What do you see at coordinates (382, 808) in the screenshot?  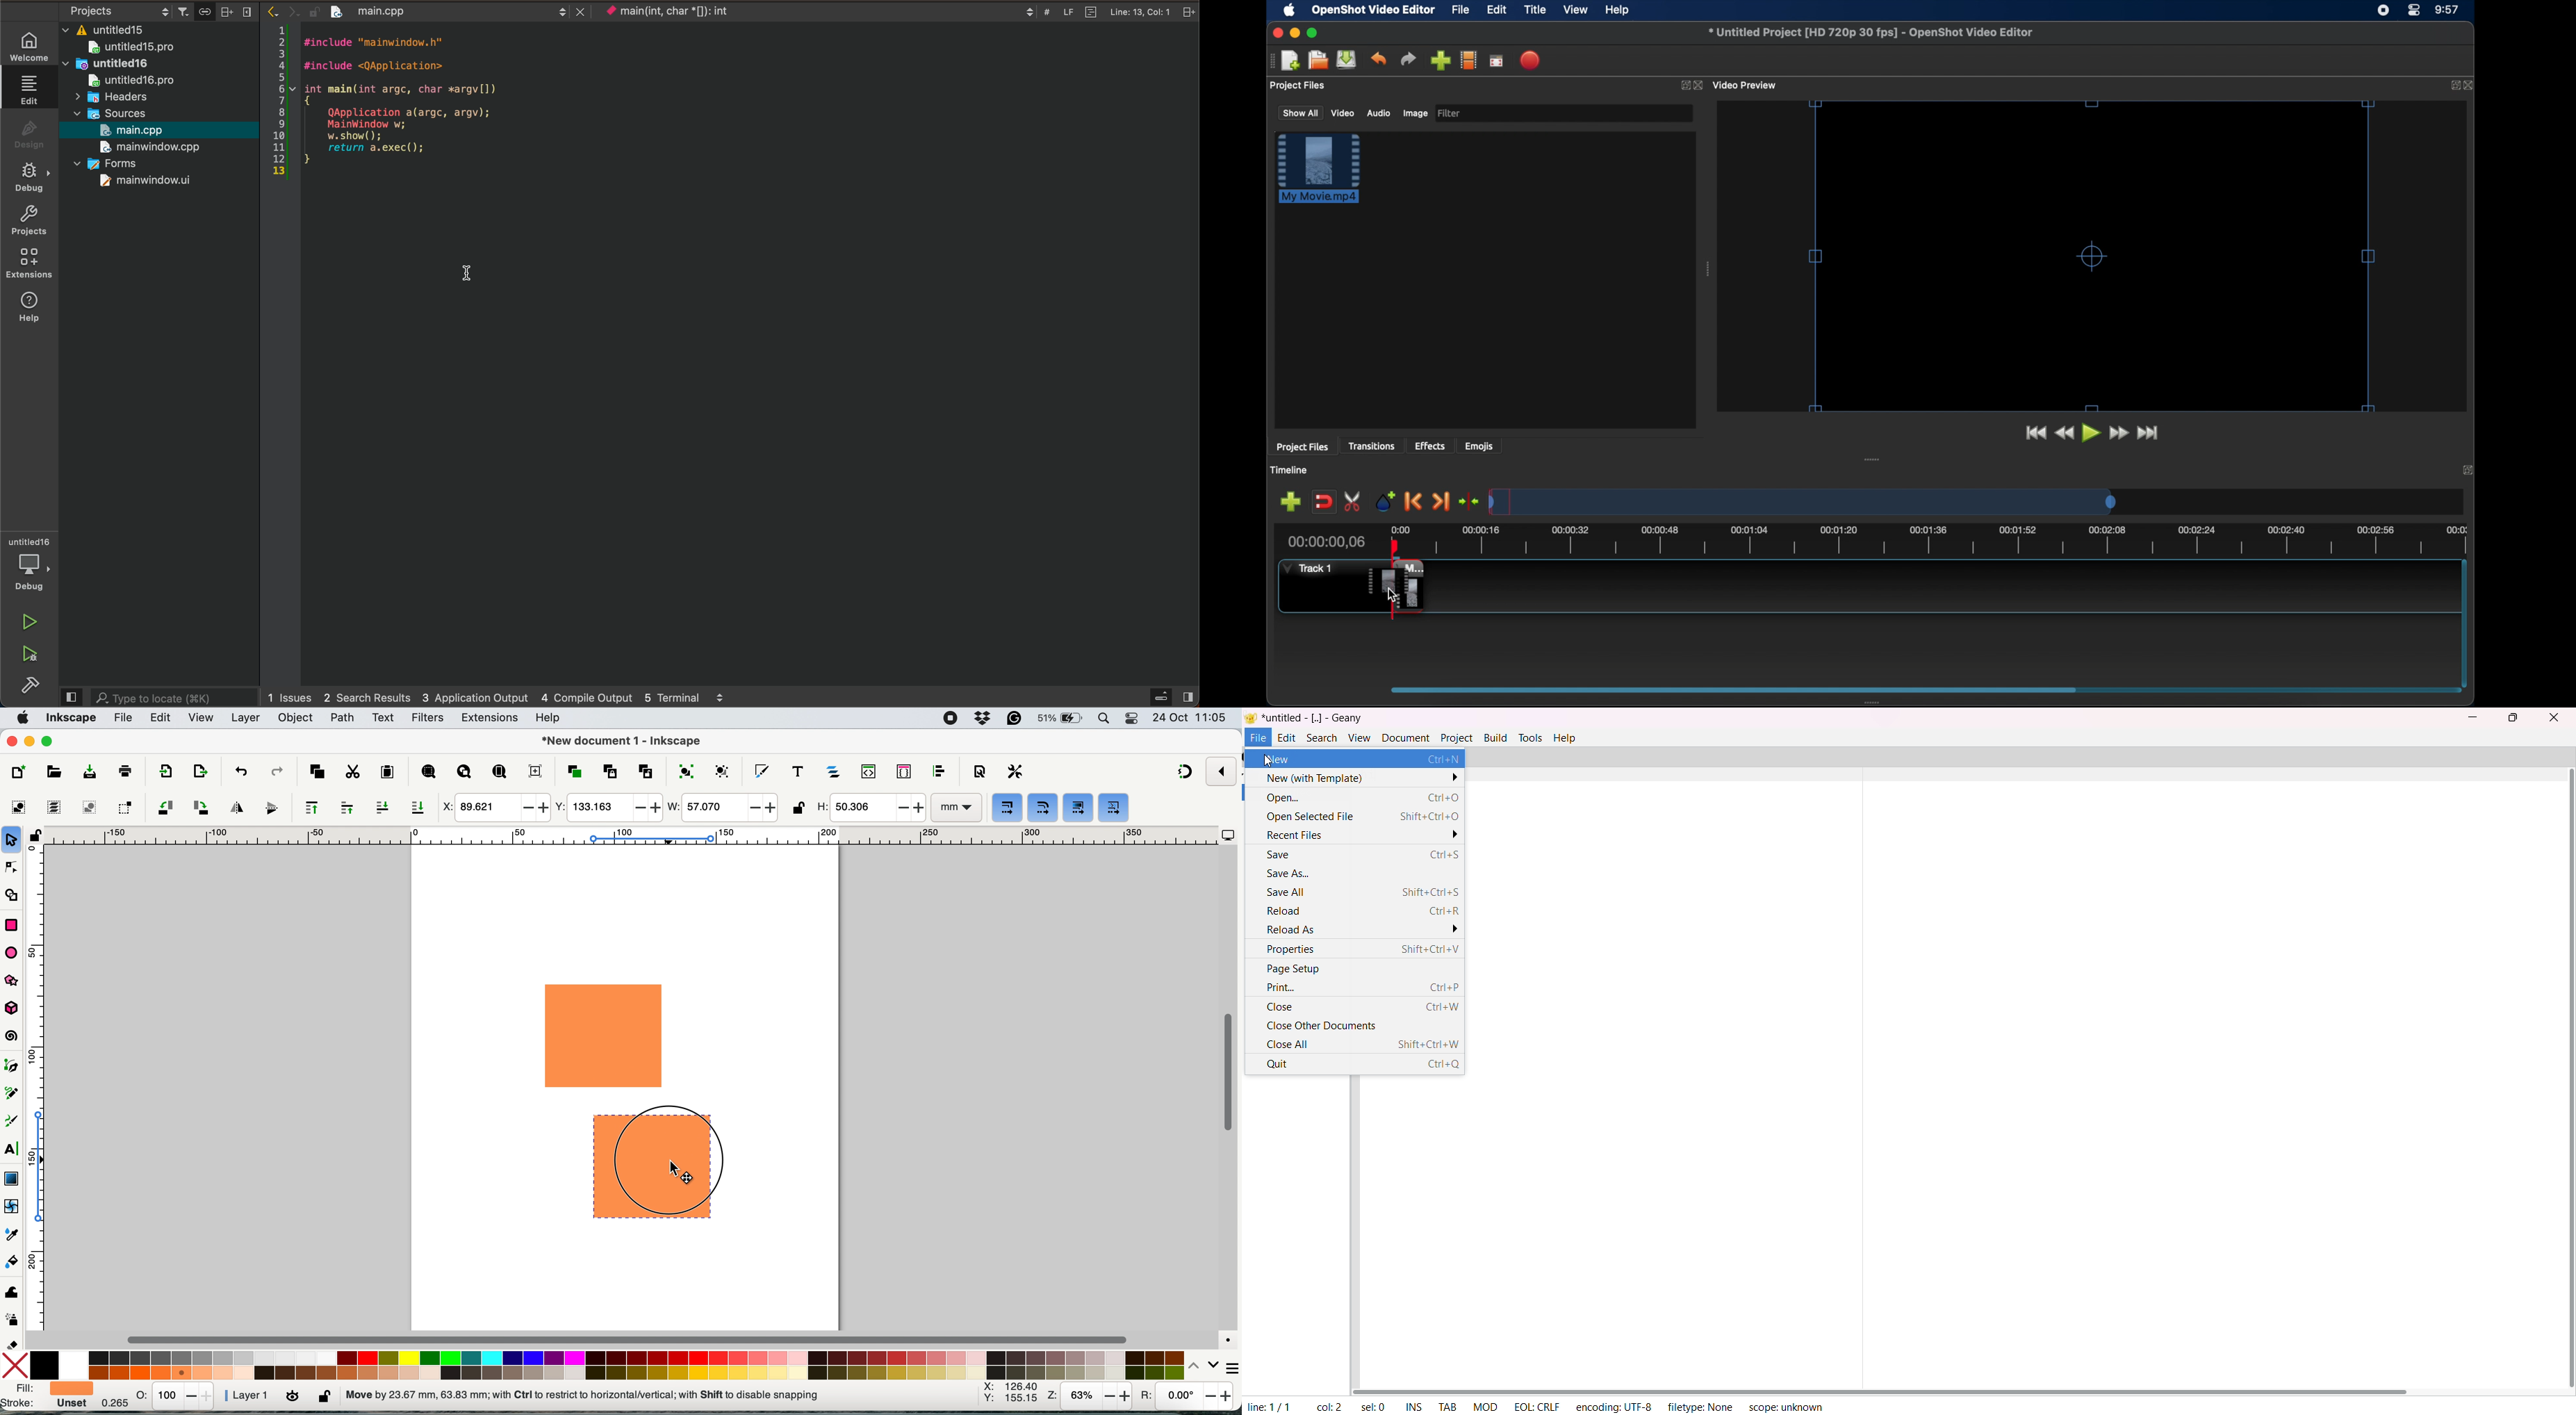 I see `lower selection one step` at bounding box center [382, 808].